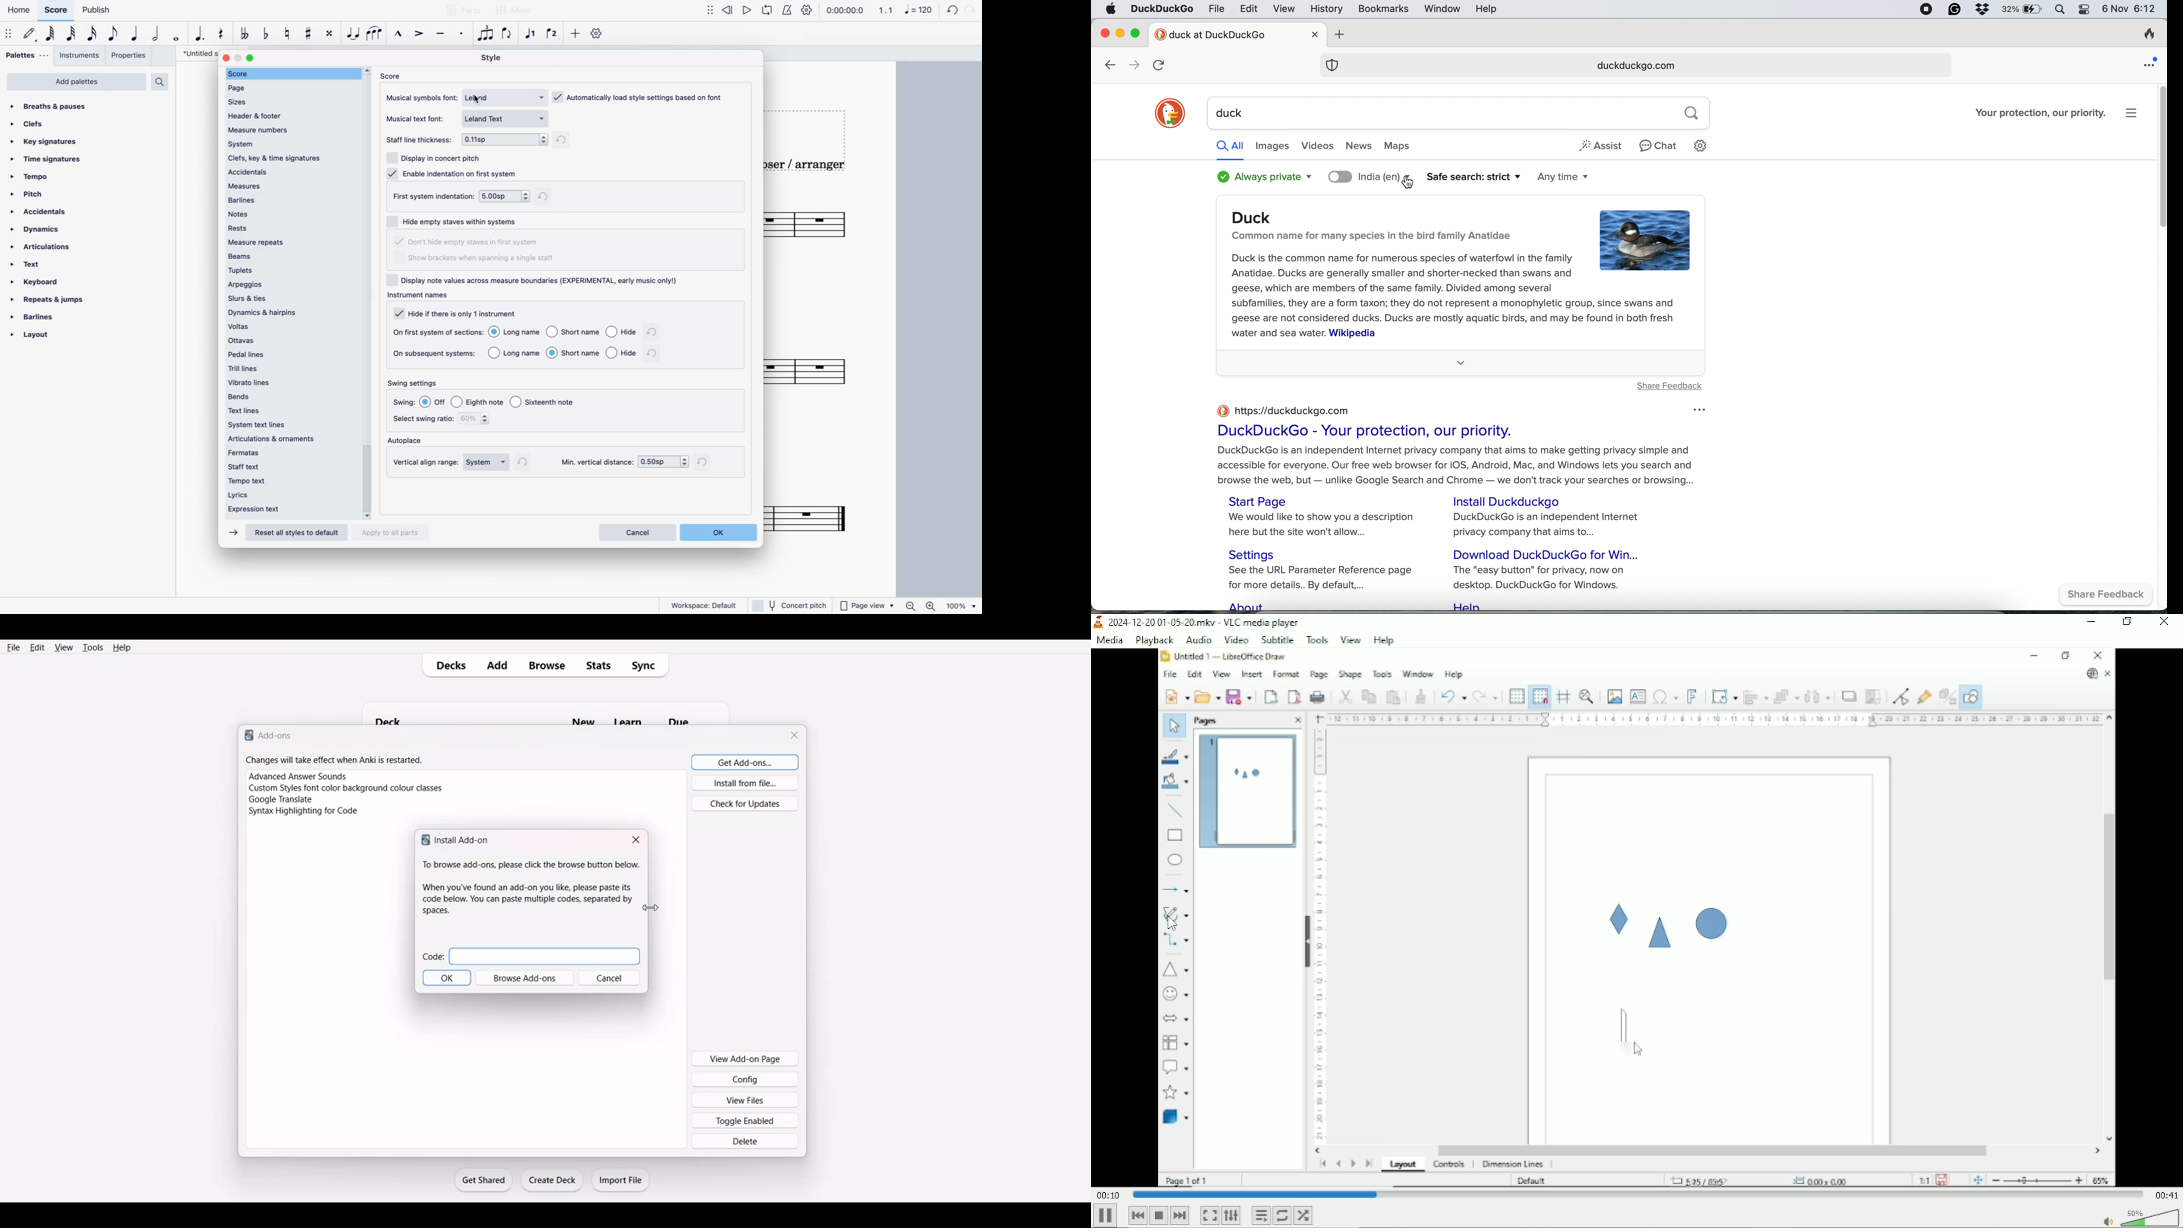  I want to click on clefs, so click(39, 125).